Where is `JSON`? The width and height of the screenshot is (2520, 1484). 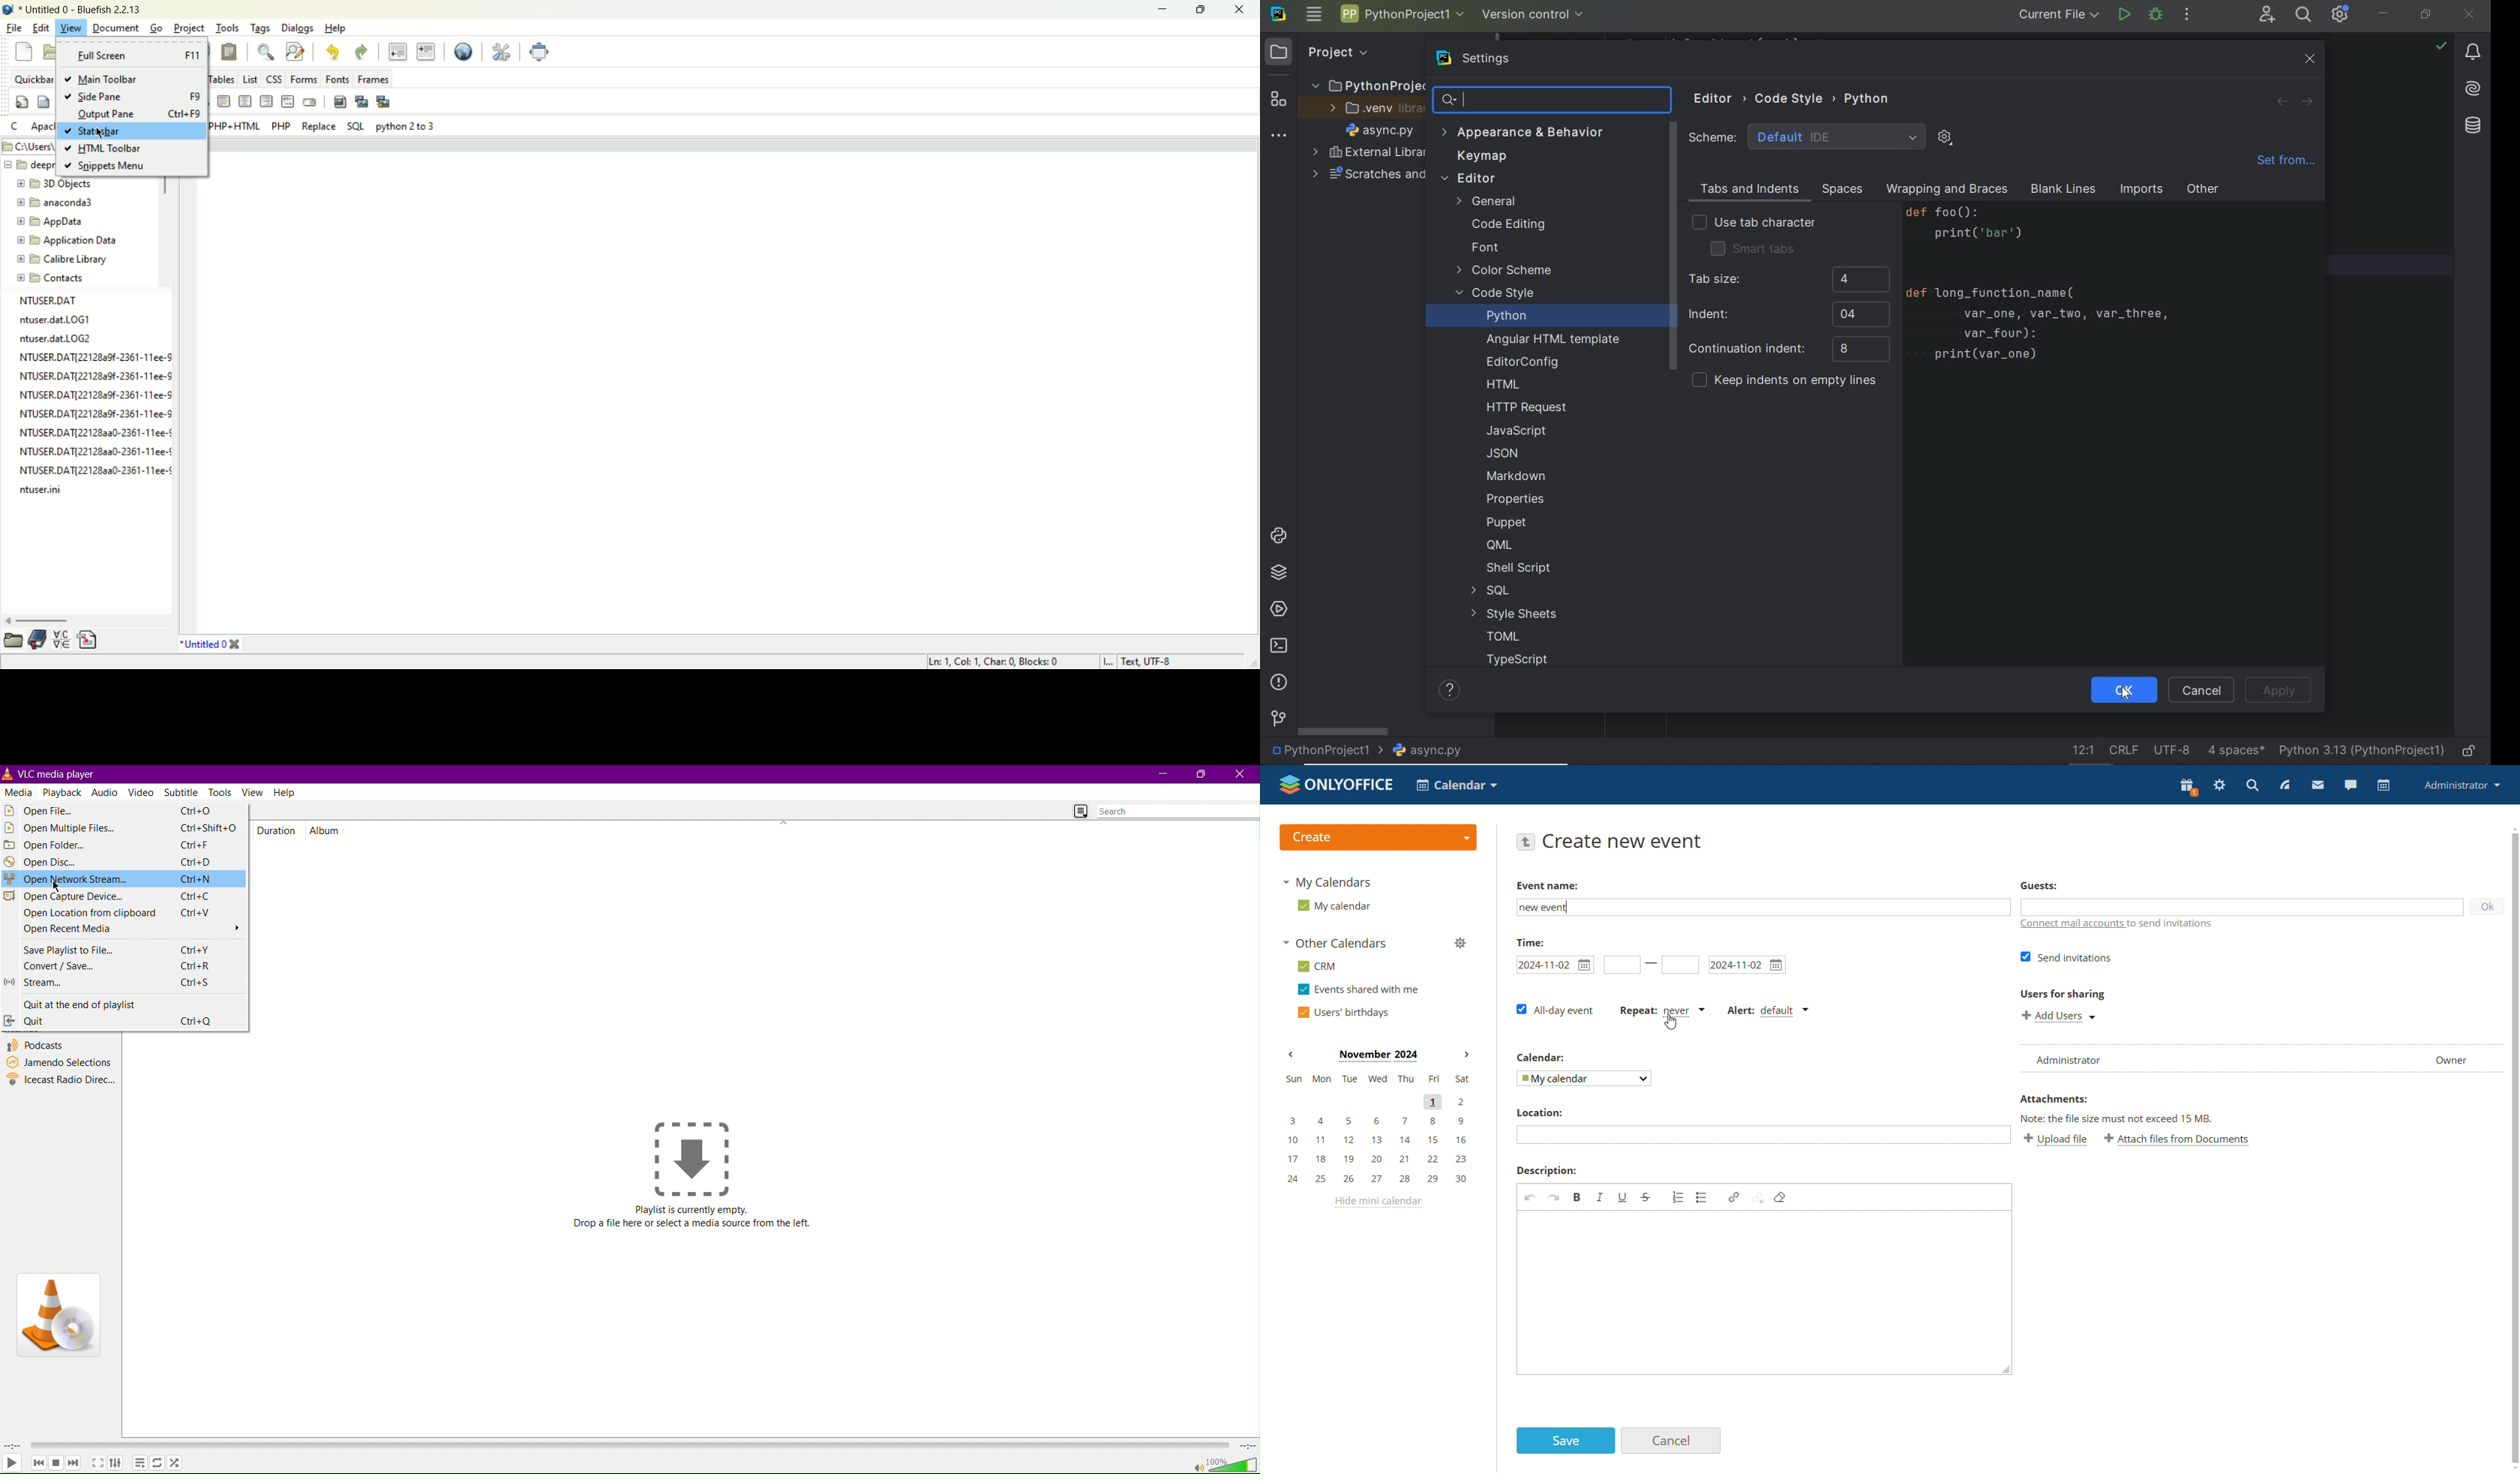 JSON is located at coordinates (1507, 453).